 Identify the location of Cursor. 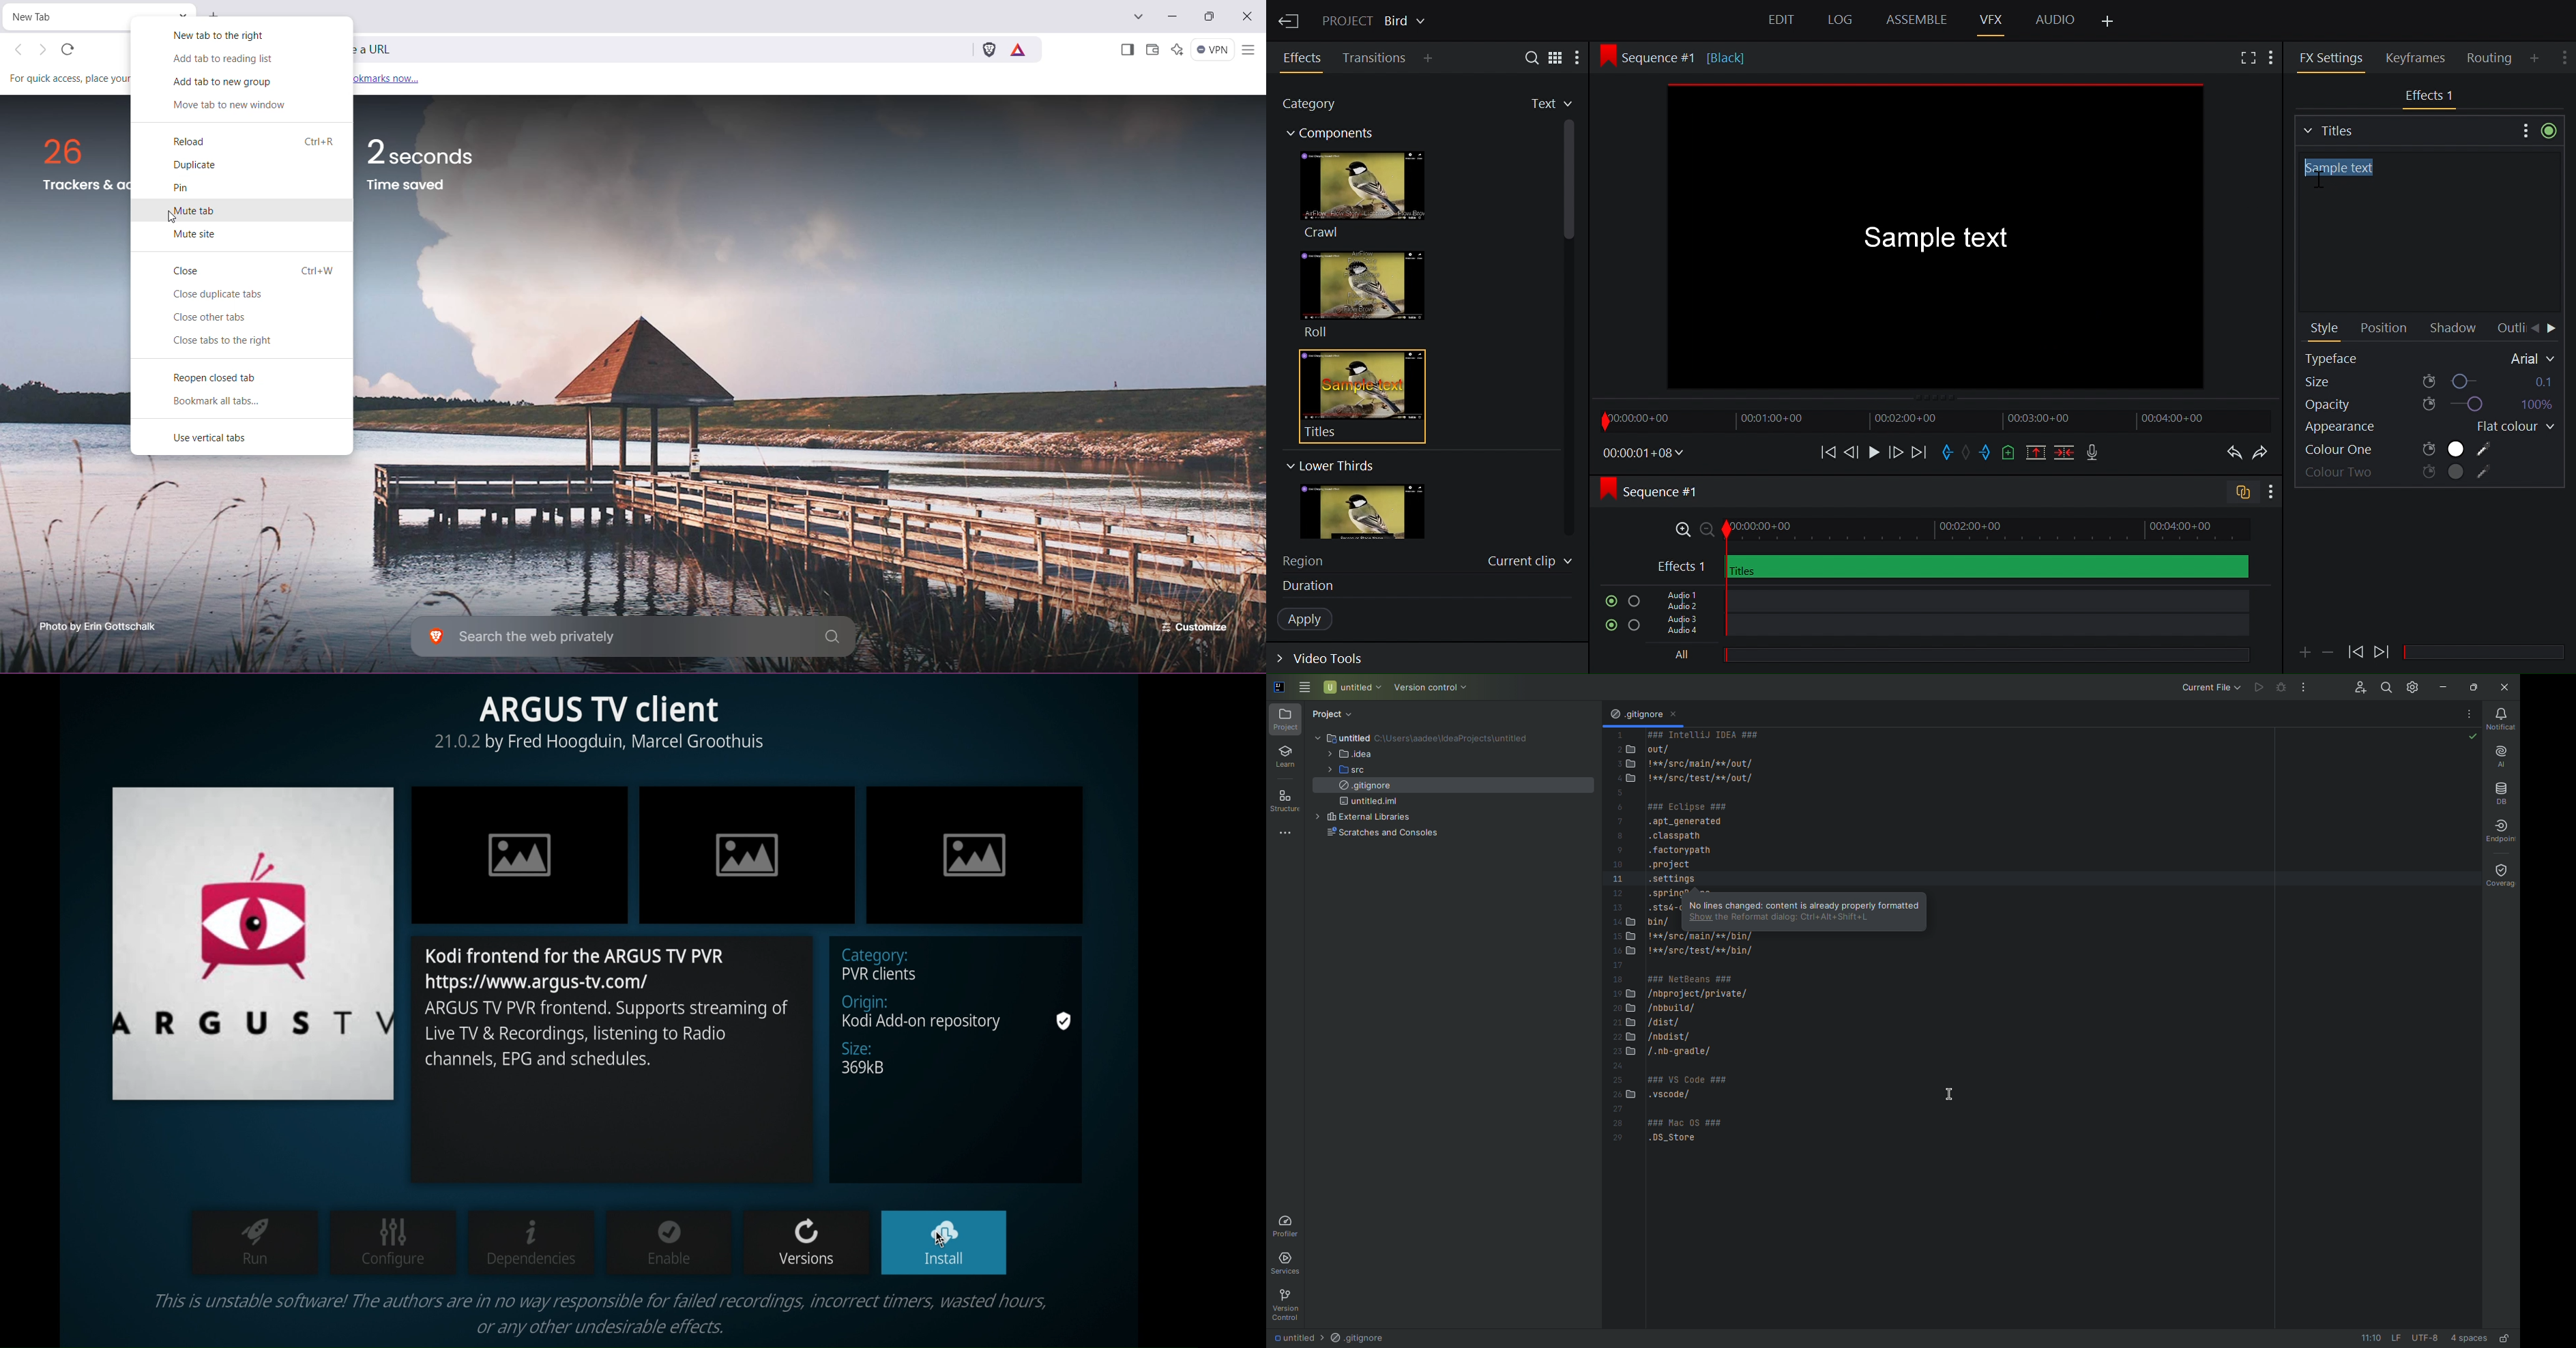
(946, 1239).